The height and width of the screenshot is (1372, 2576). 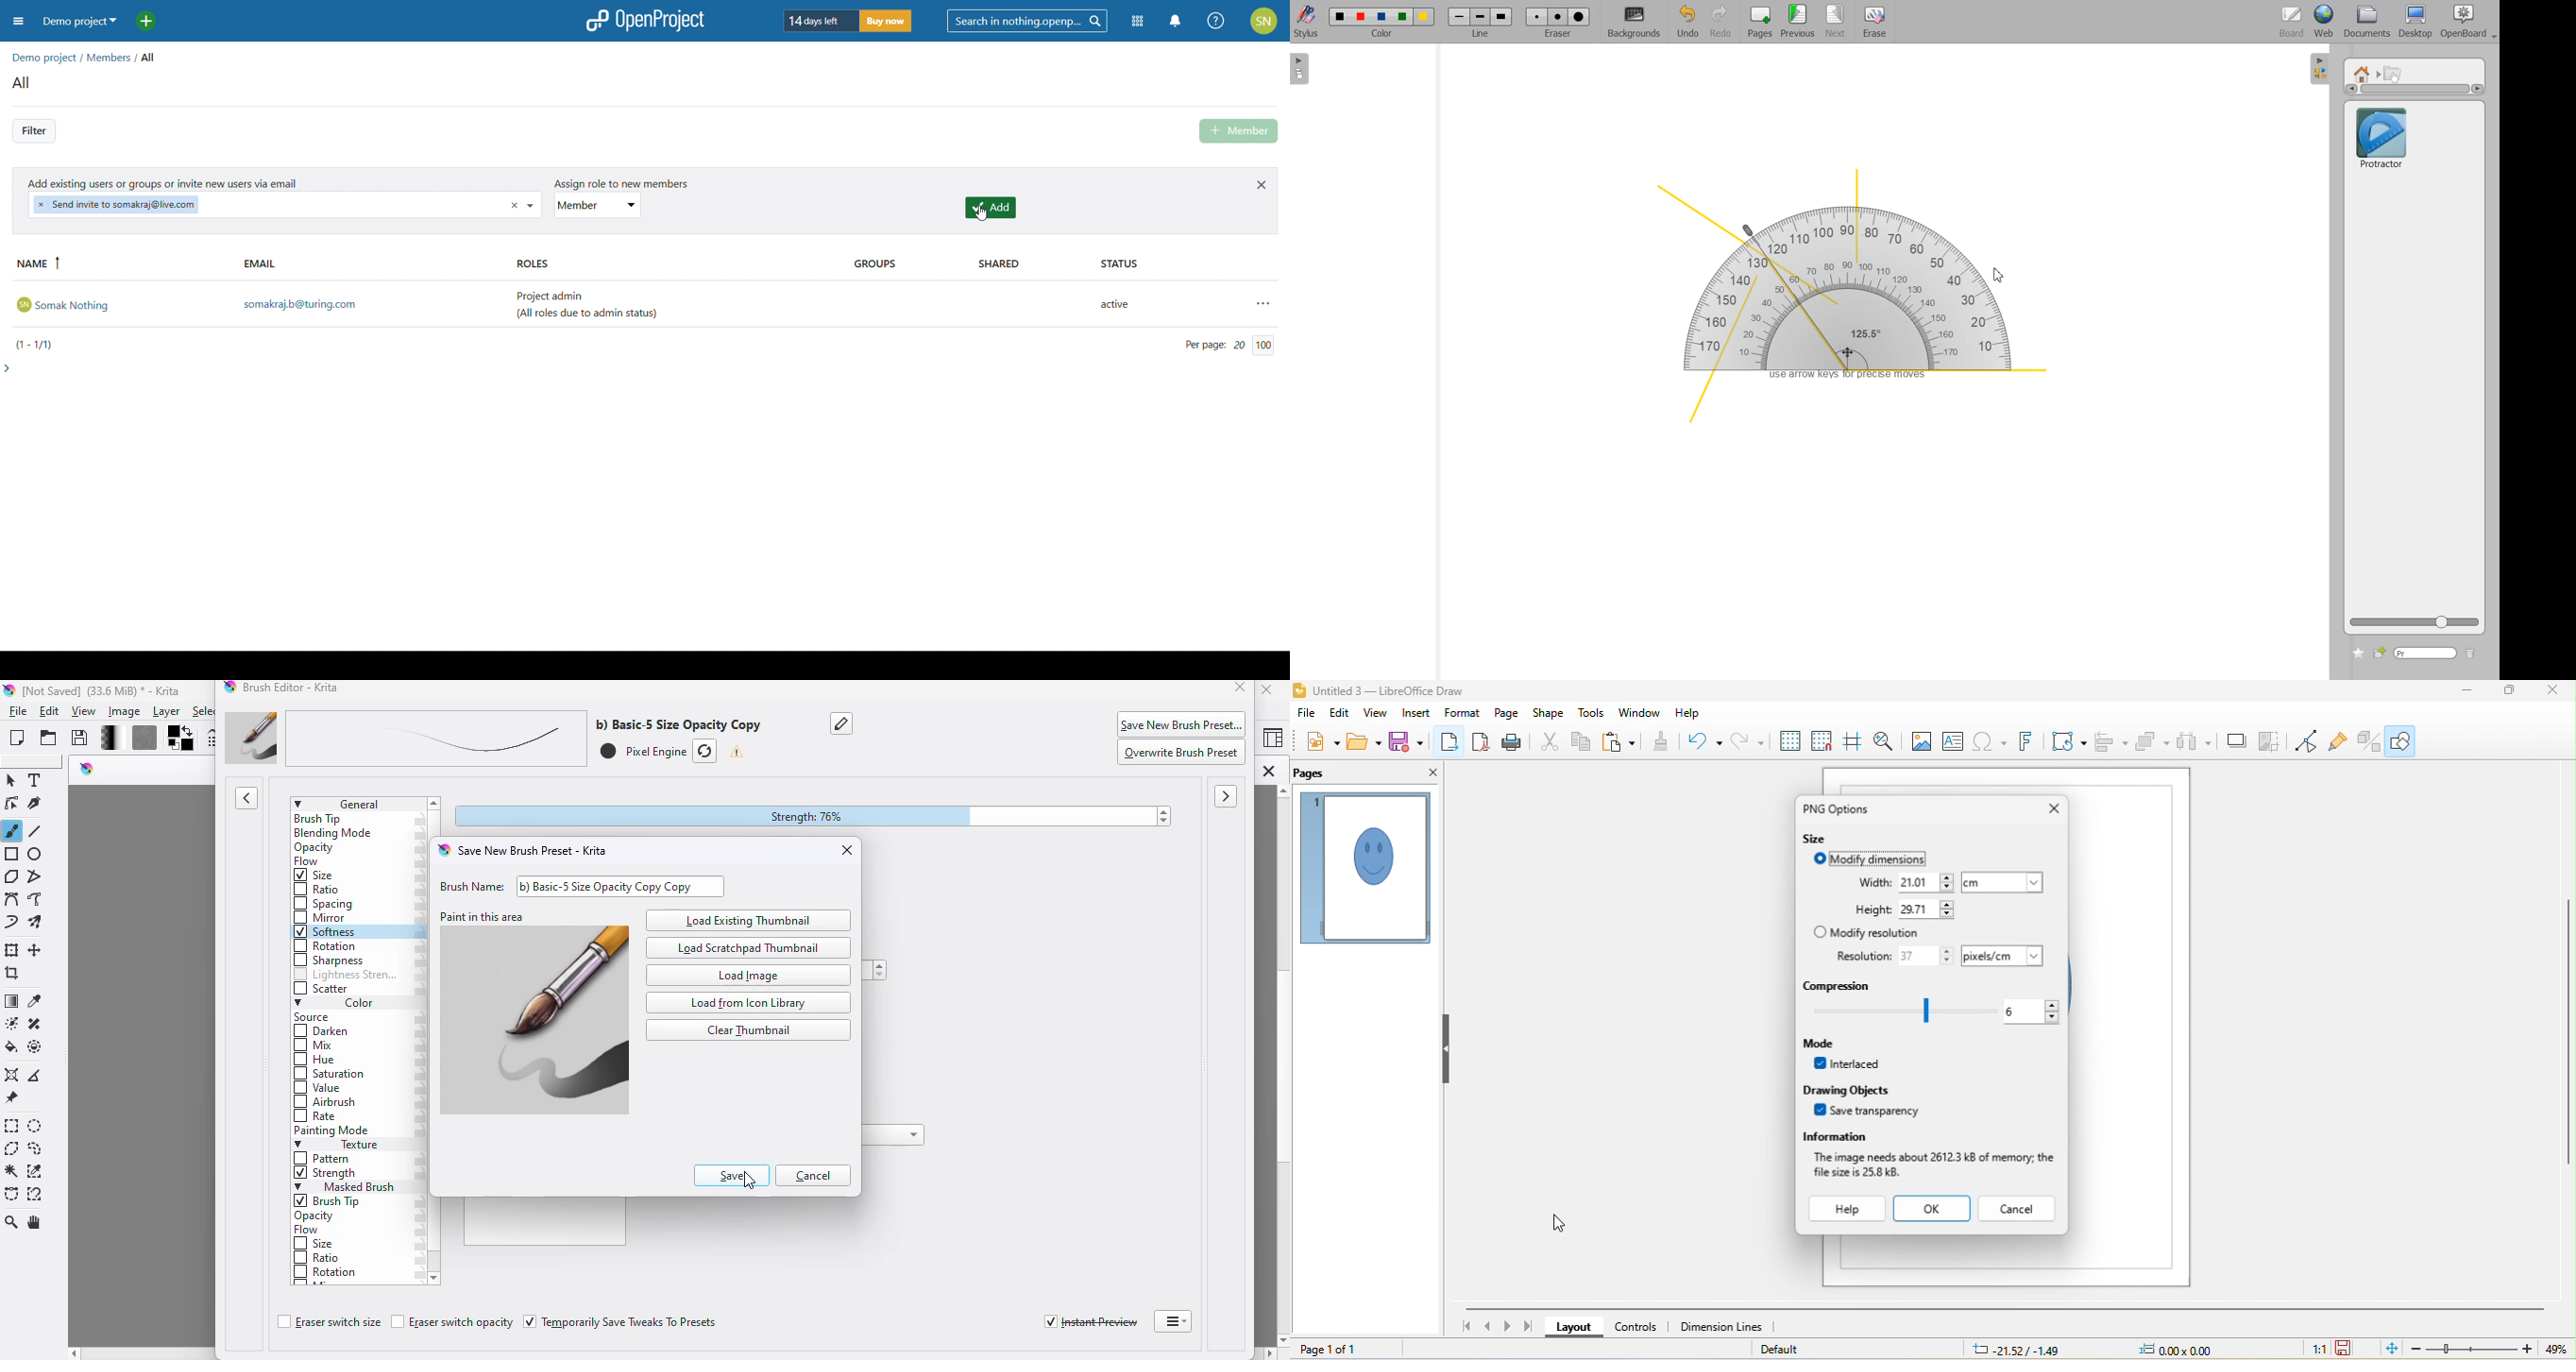 What do you see at coordinates (343, 1146) in the screenshot?
I see `texture` at bounding box center [343, 1146].